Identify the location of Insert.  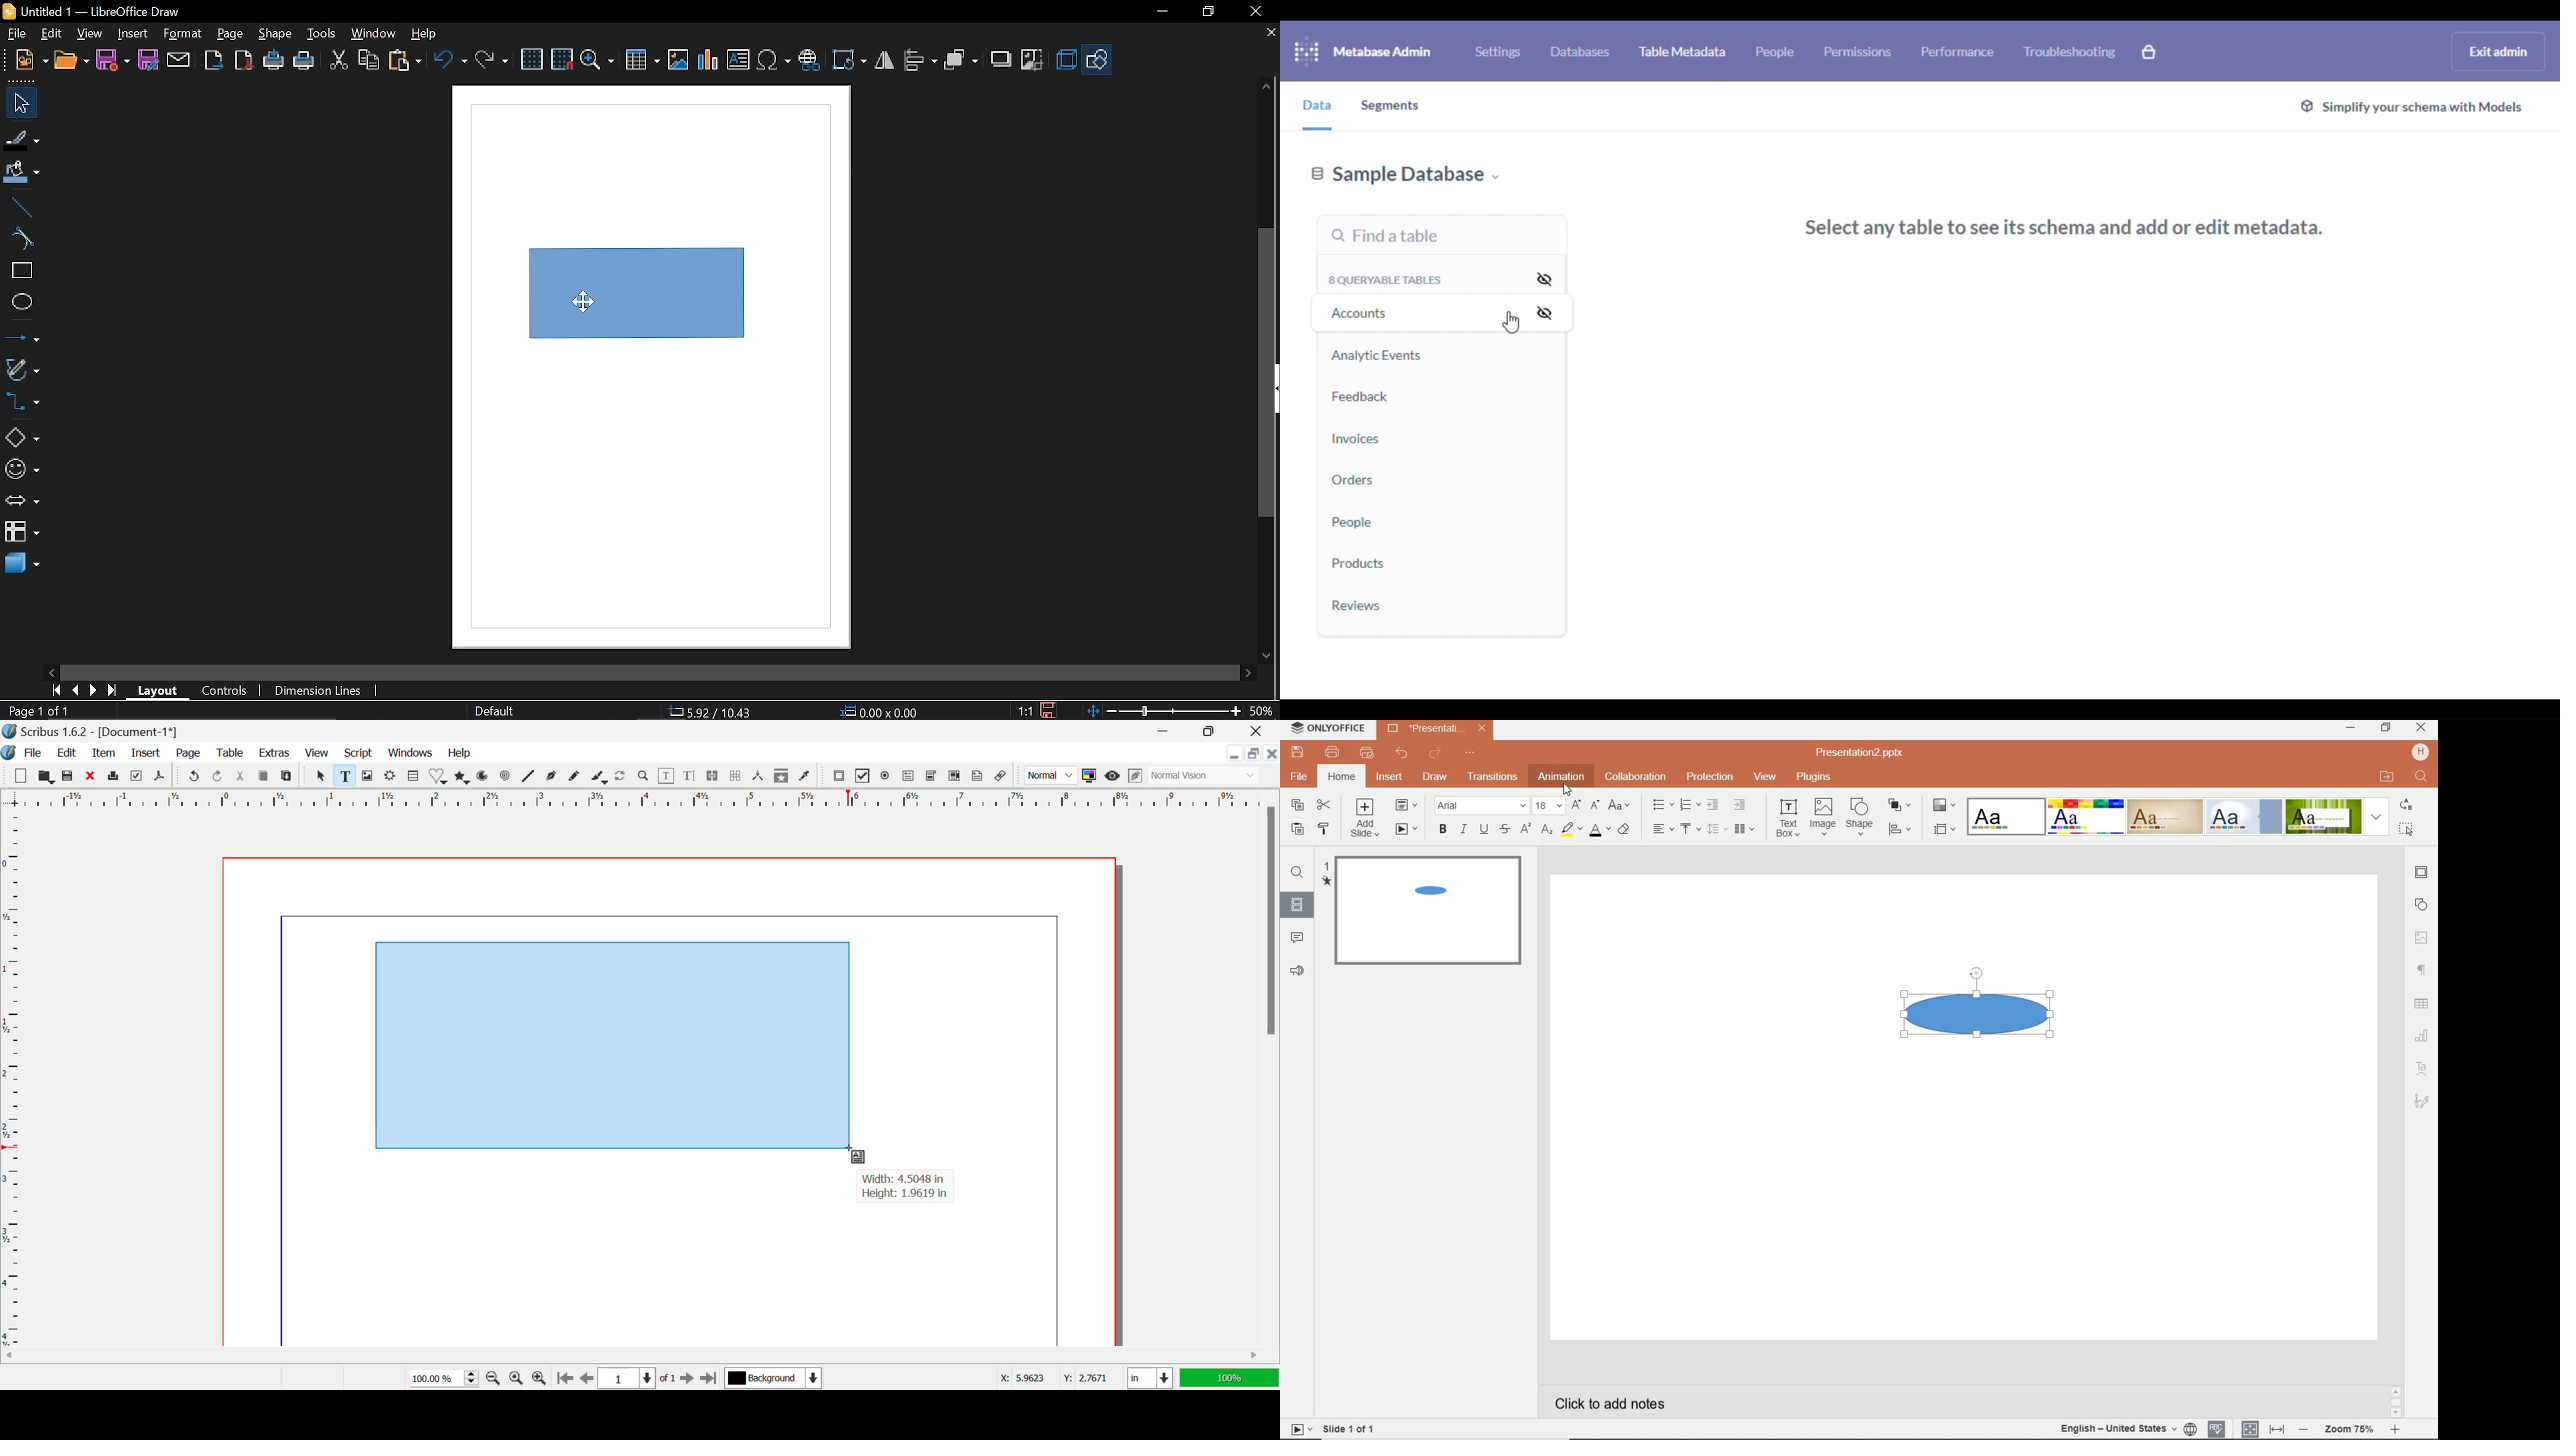
(134, 33).